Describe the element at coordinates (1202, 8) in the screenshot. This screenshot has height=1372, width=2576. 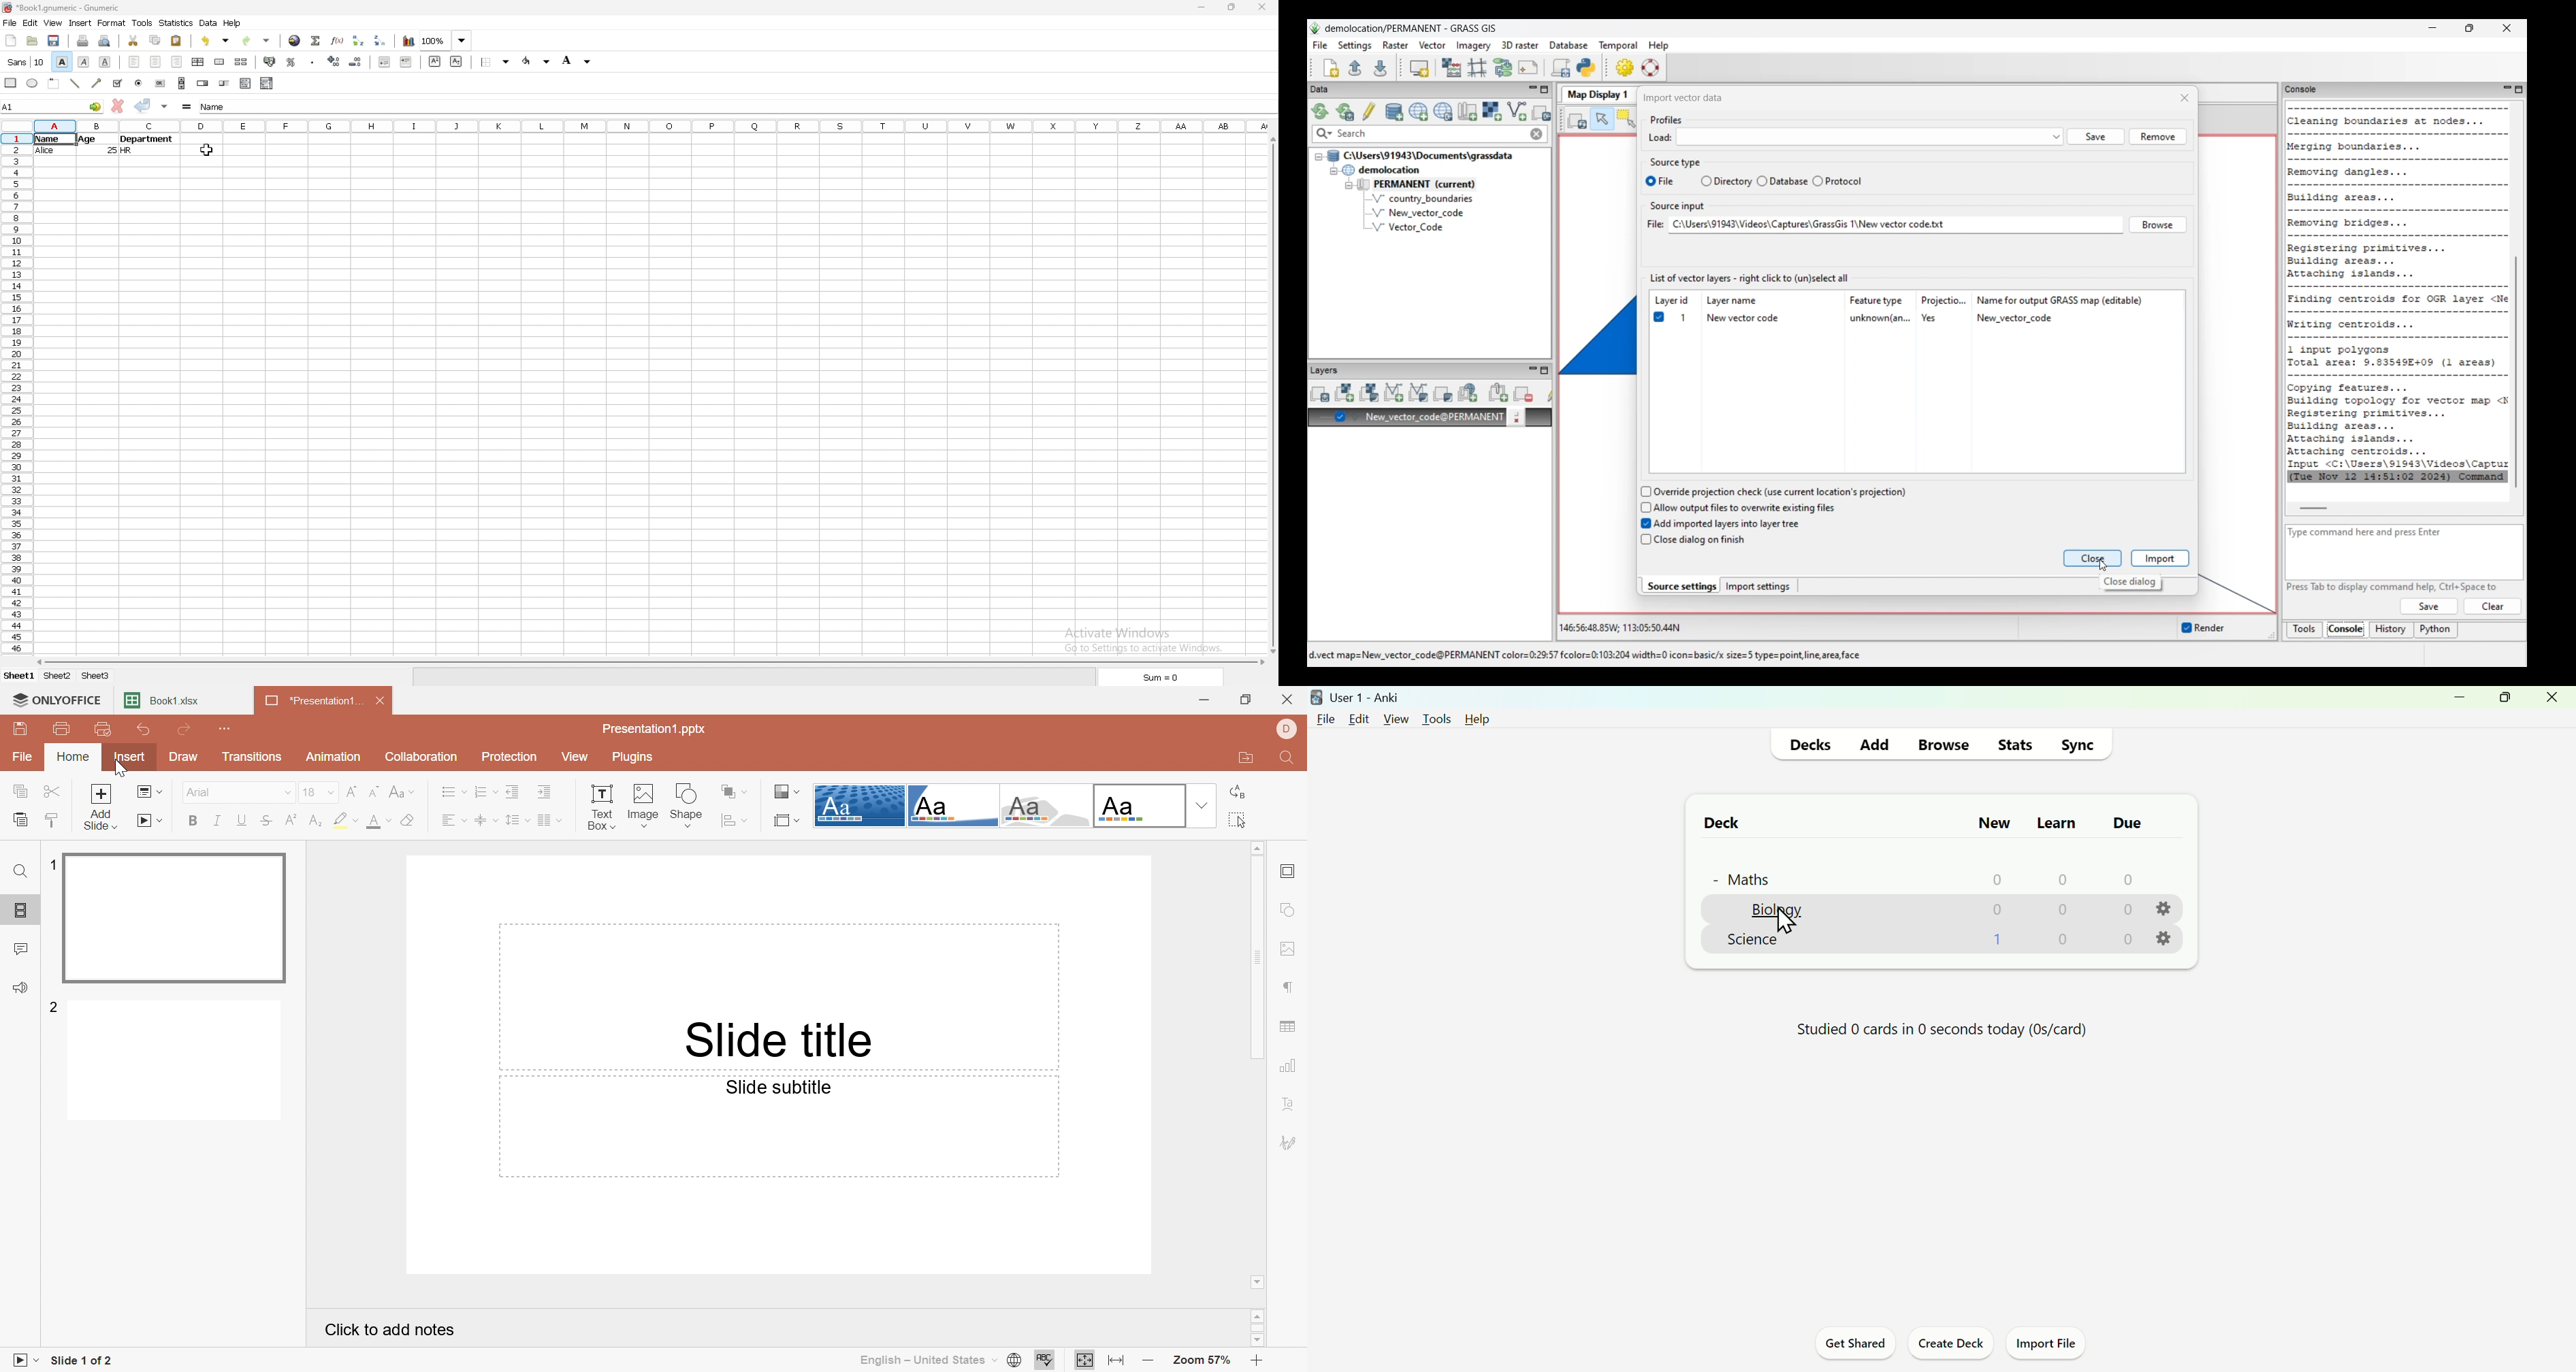
I see `minimize` at that location.